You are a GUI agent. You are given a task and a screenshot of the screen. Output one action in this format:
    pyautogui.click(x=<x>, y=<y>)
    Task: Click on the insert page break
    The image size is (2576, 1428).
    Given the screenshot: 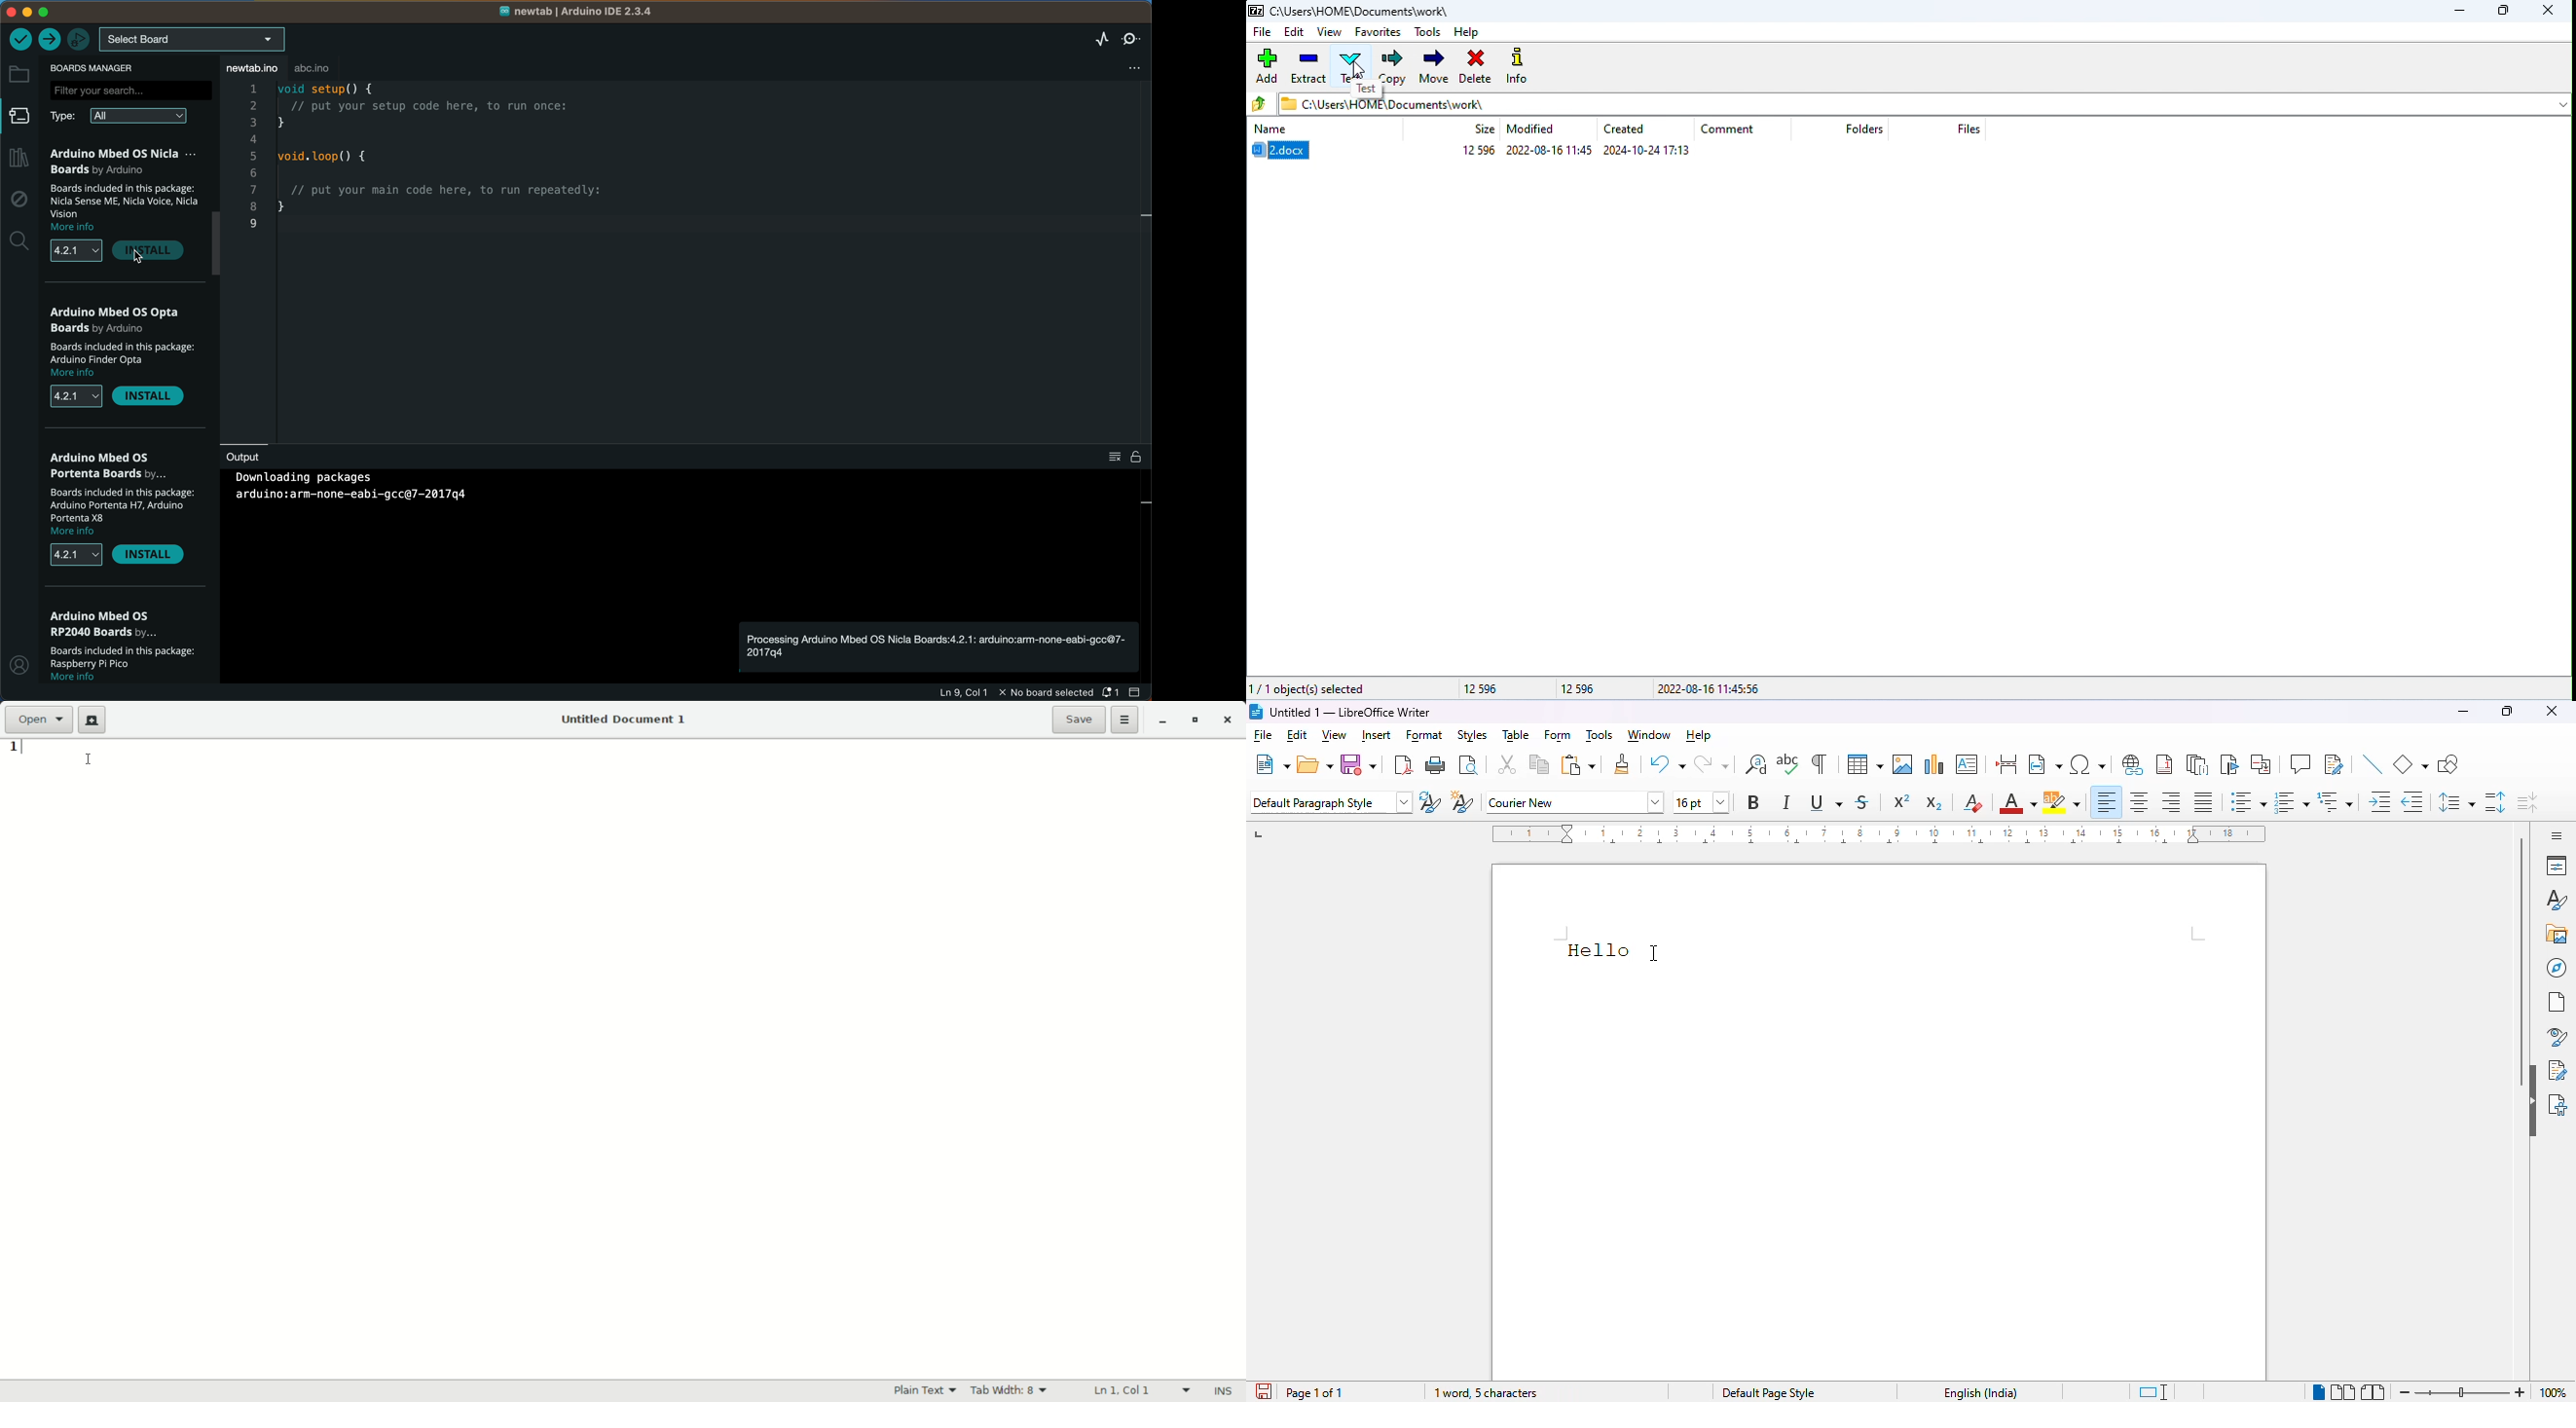 What is the action you would take?
    pyautogui.click(x=2006, y=763)
    